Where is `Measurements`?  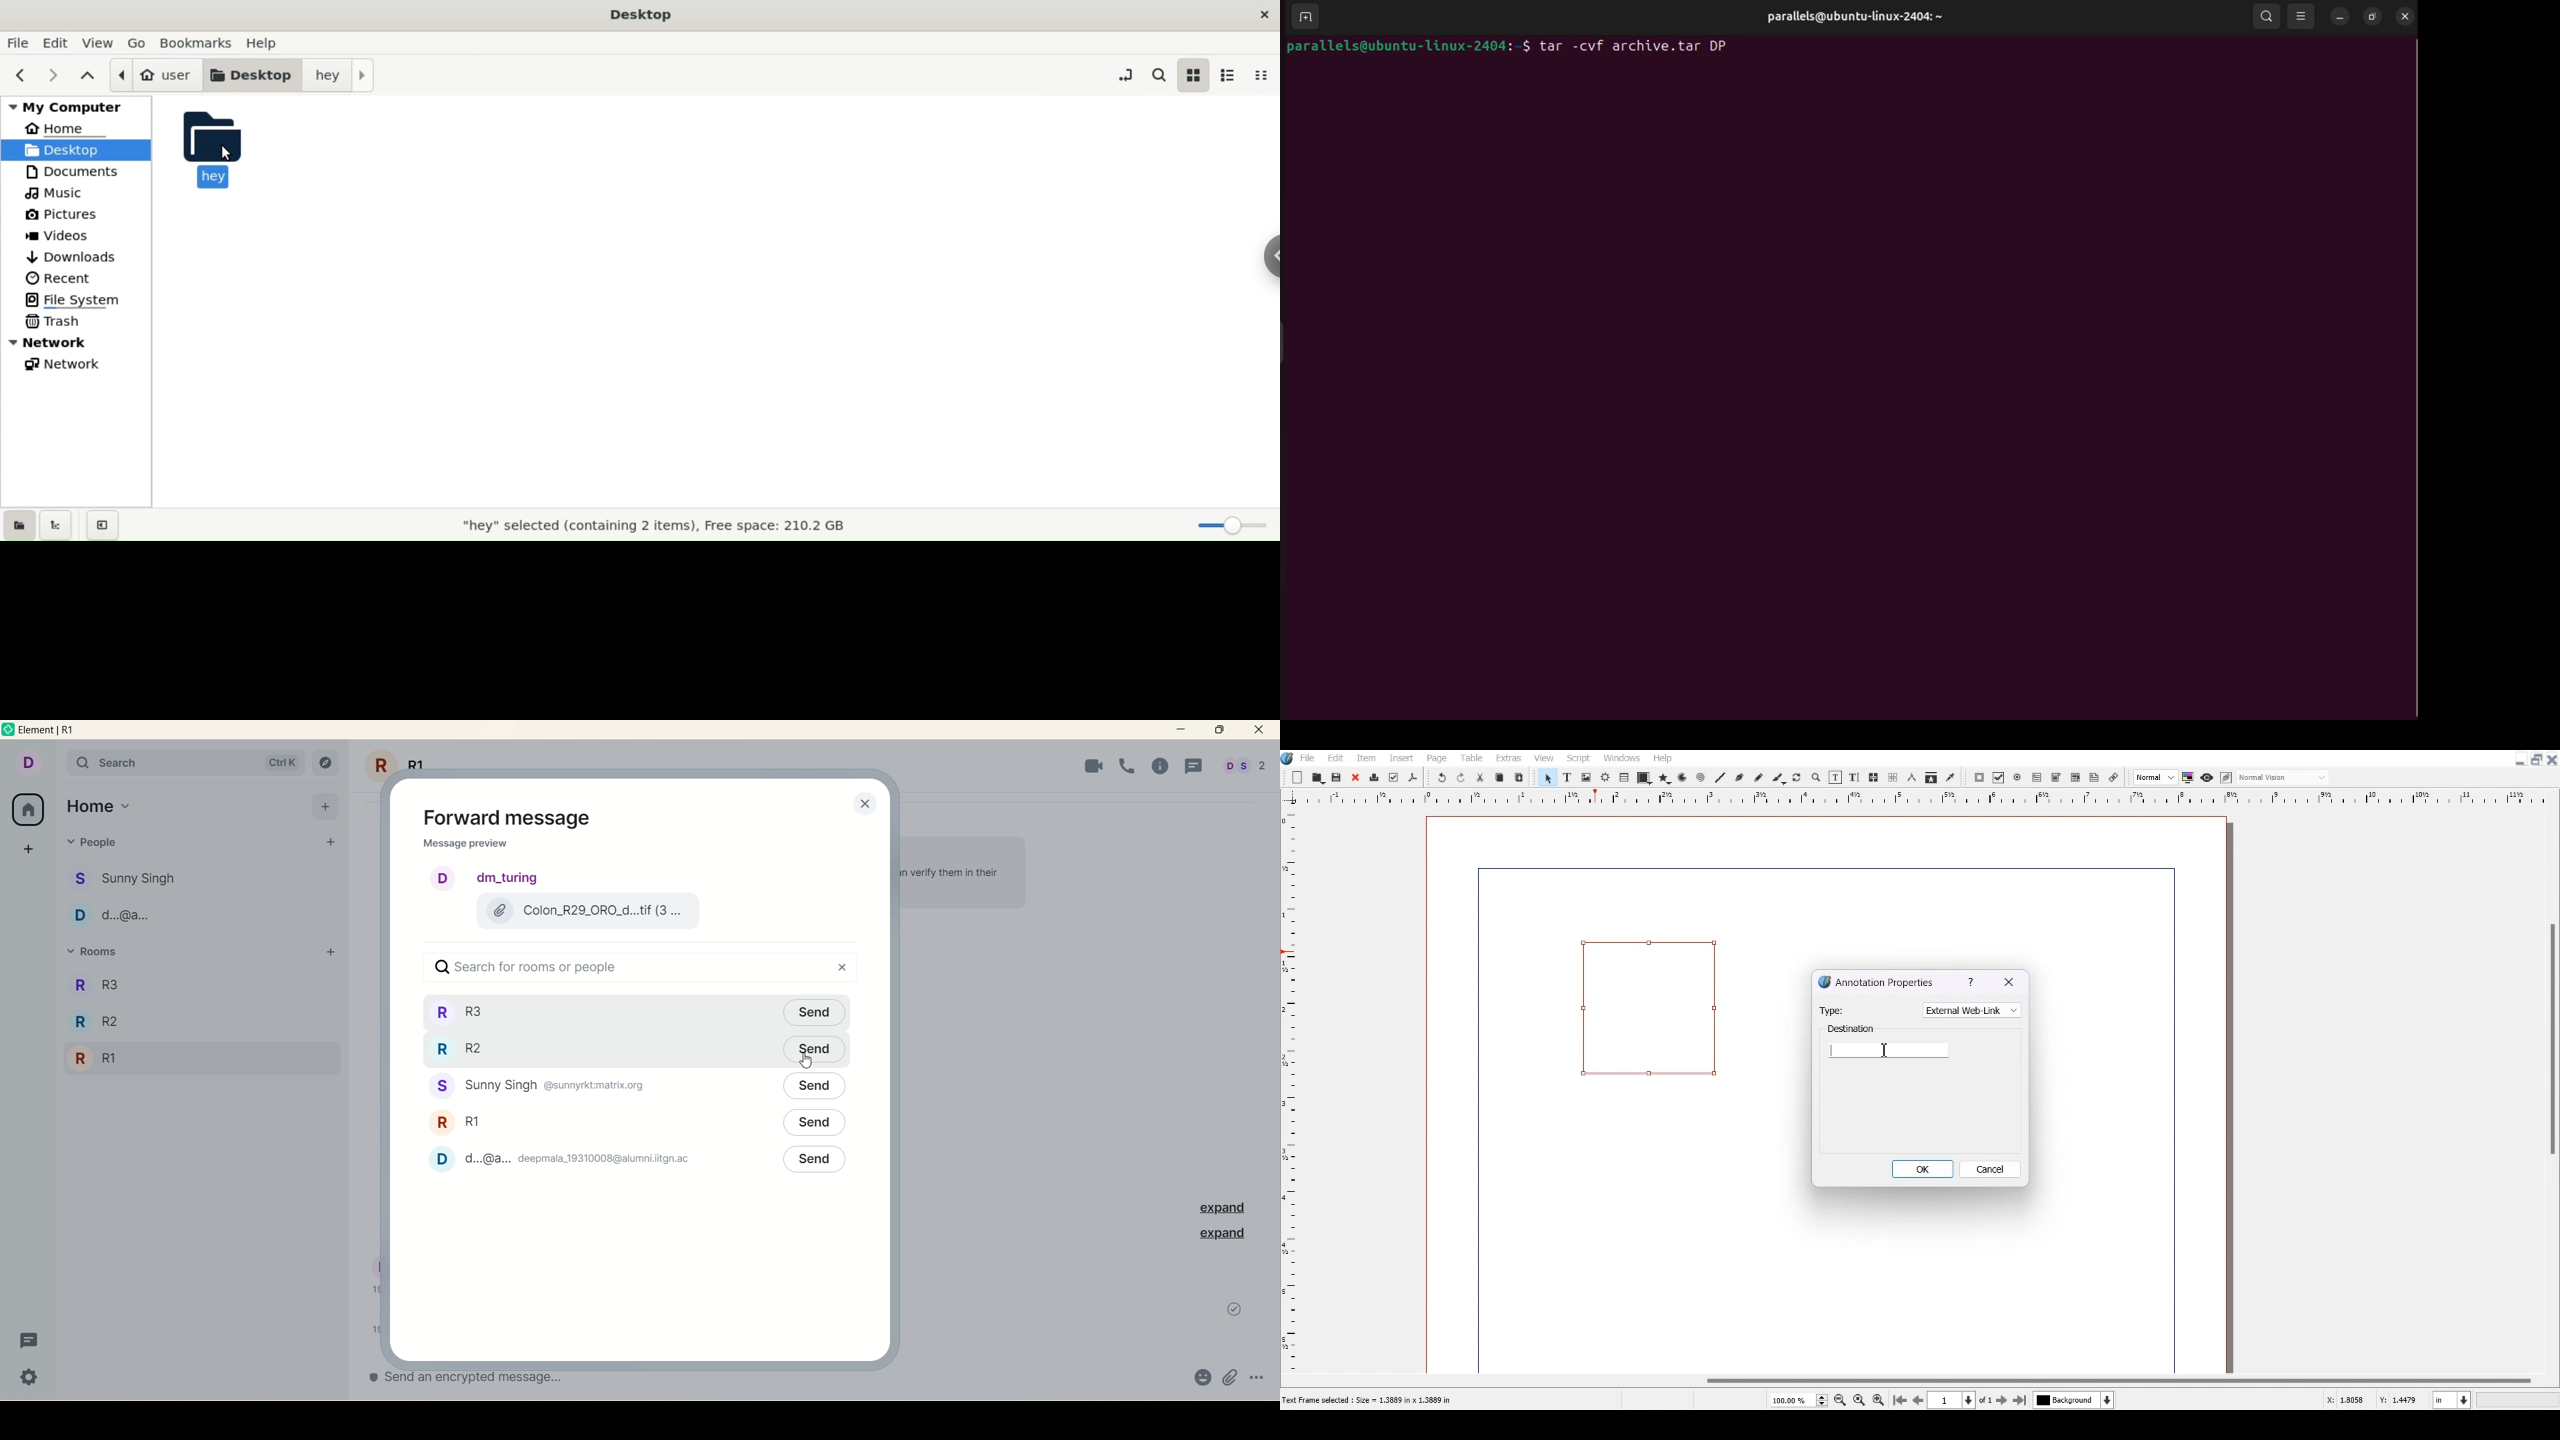
Measurements is located at coordinates (1911, 778).